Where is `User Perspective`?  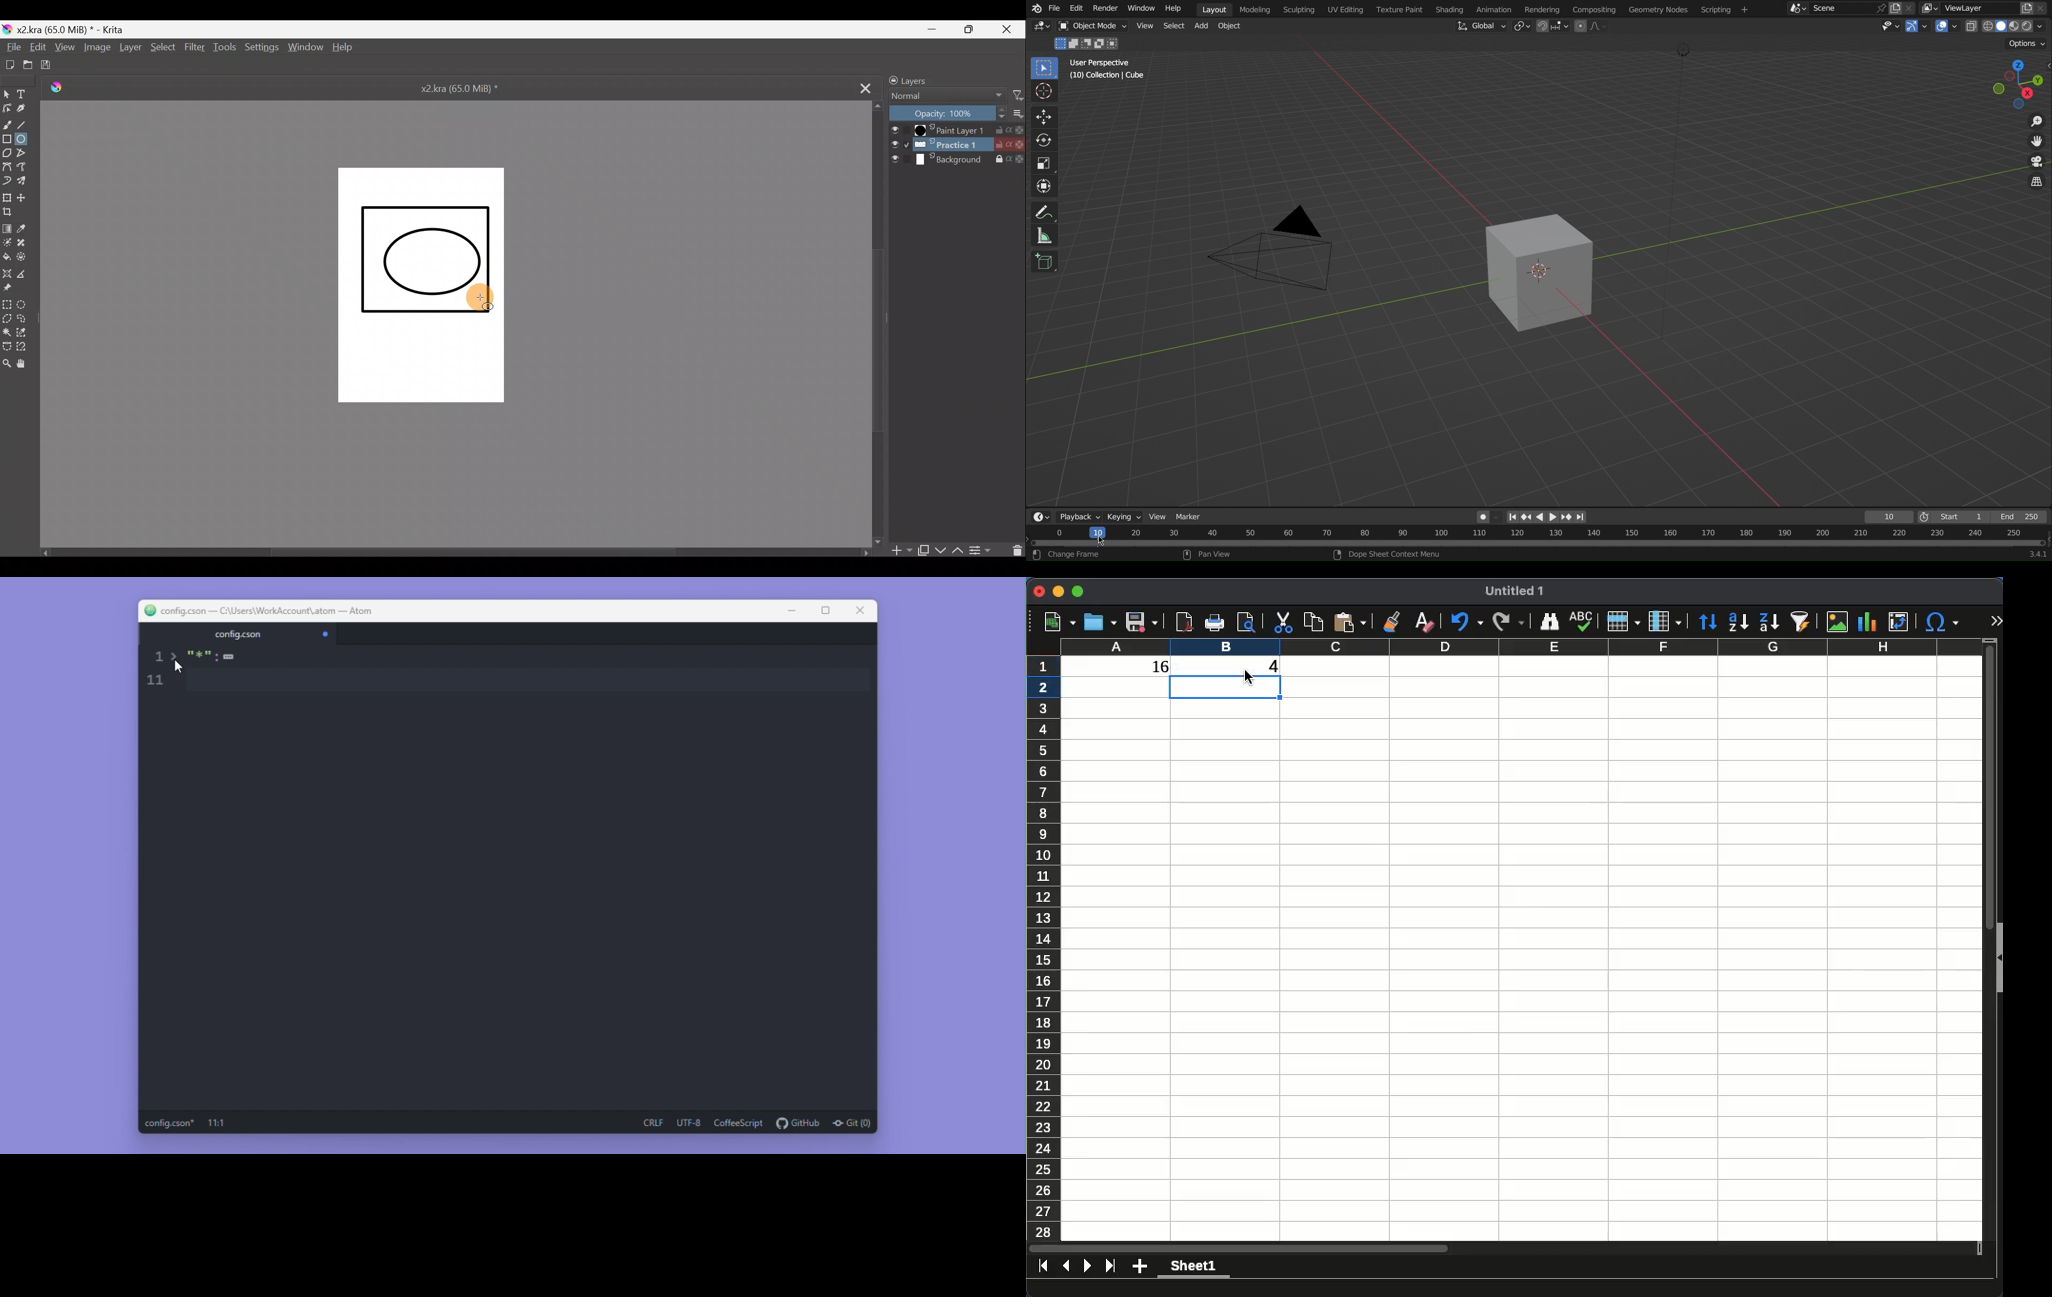
User Perspective is located at coordinates (1101, 63).